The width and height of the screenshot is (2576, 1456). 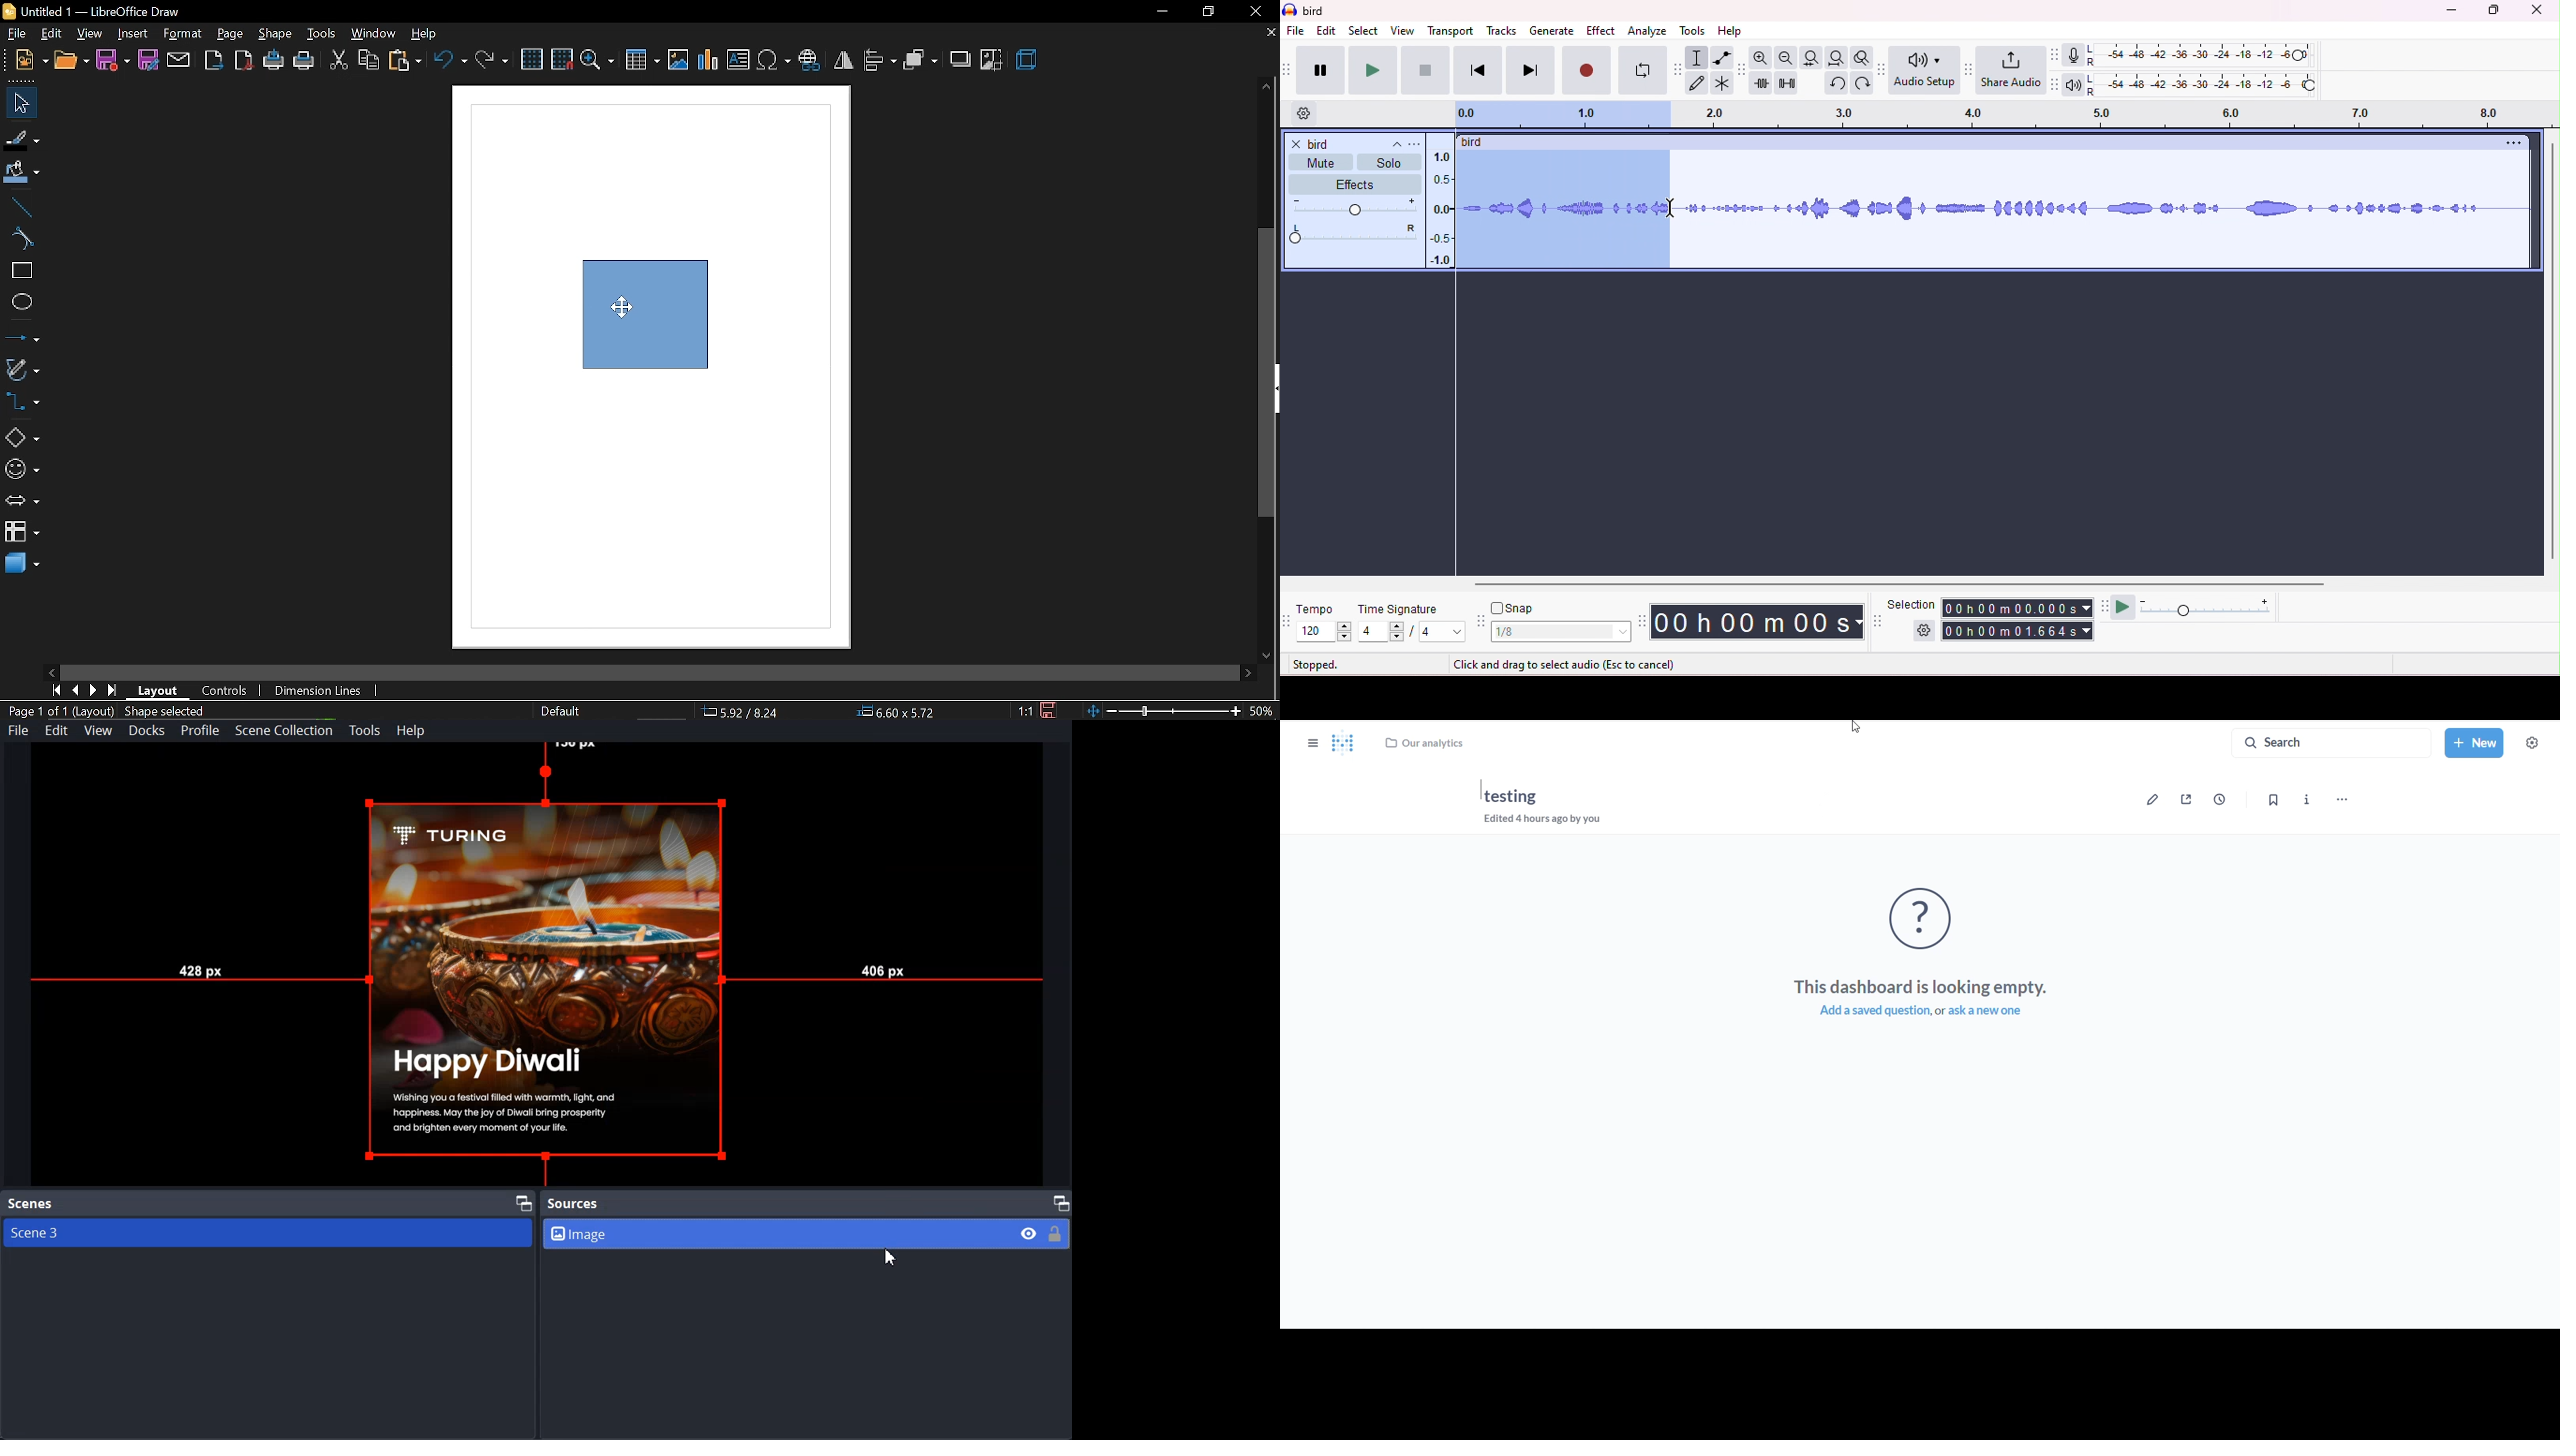 What do you see at coordinates (70, 61) in the screenshot?
I see `open` at bounding box center [70, 61].